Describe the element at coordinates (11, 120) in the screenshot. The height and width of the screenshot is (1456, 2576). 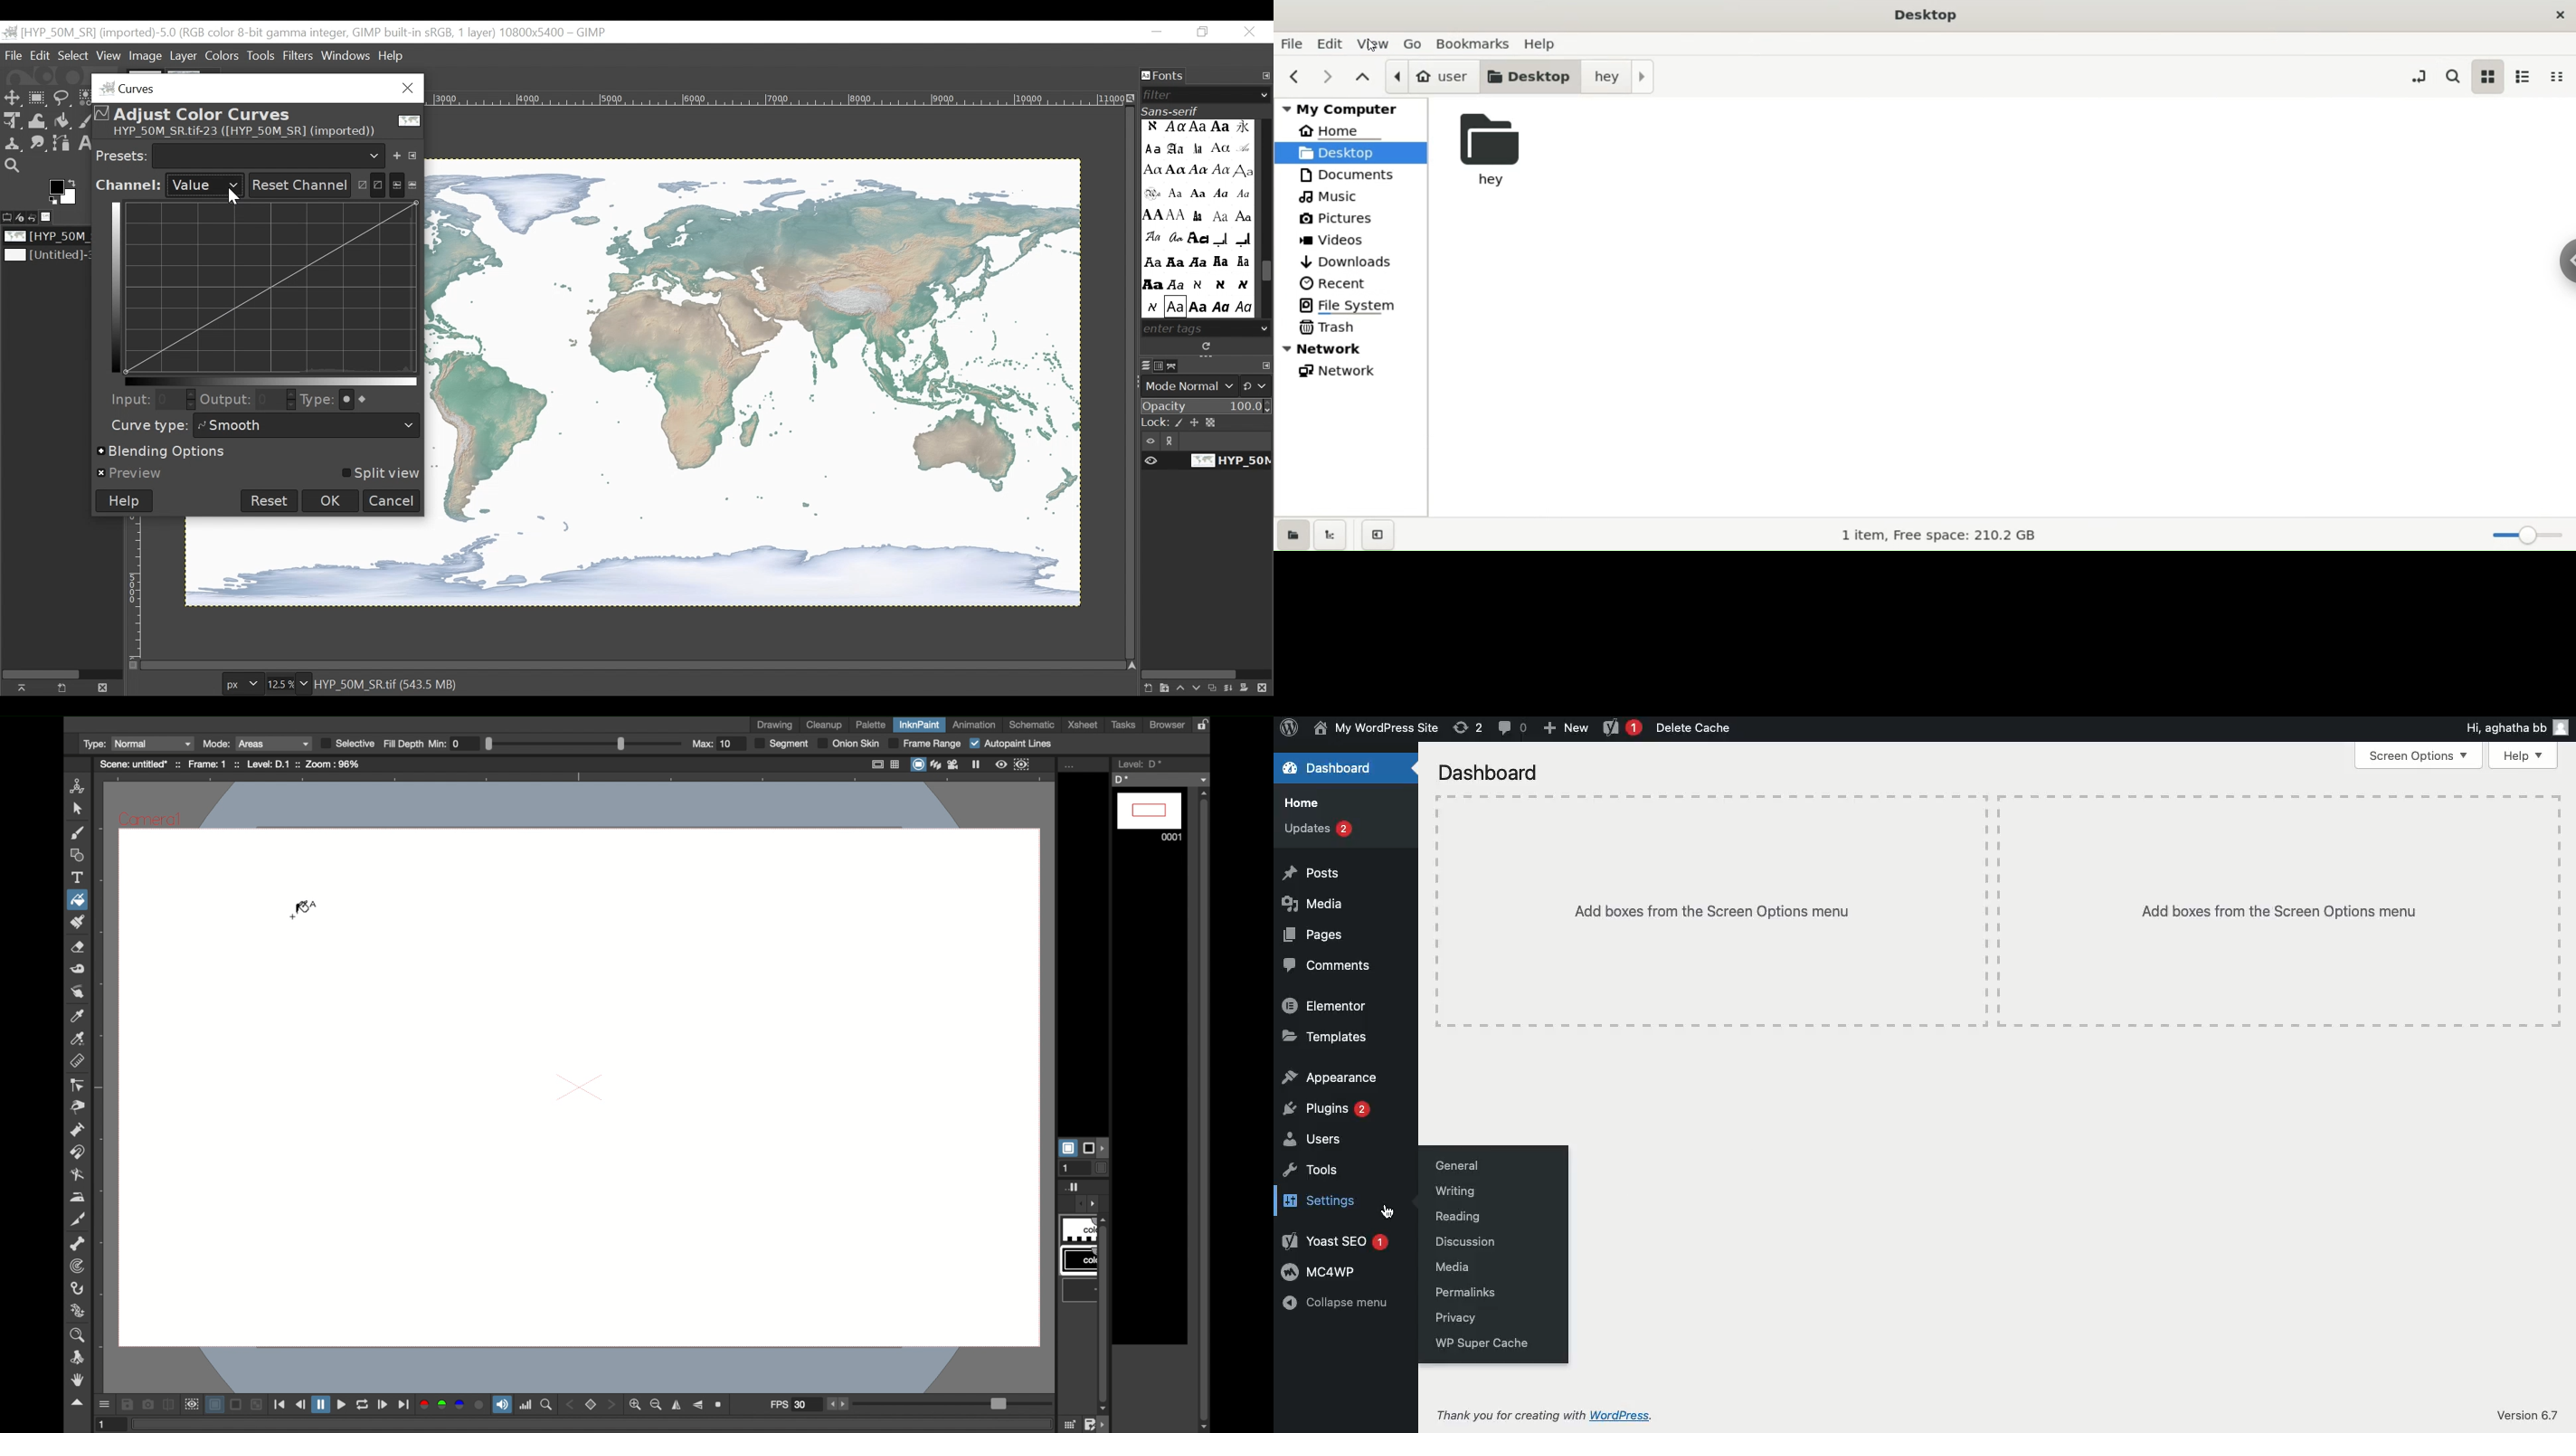
I see `Unified Transform tool` at that location.